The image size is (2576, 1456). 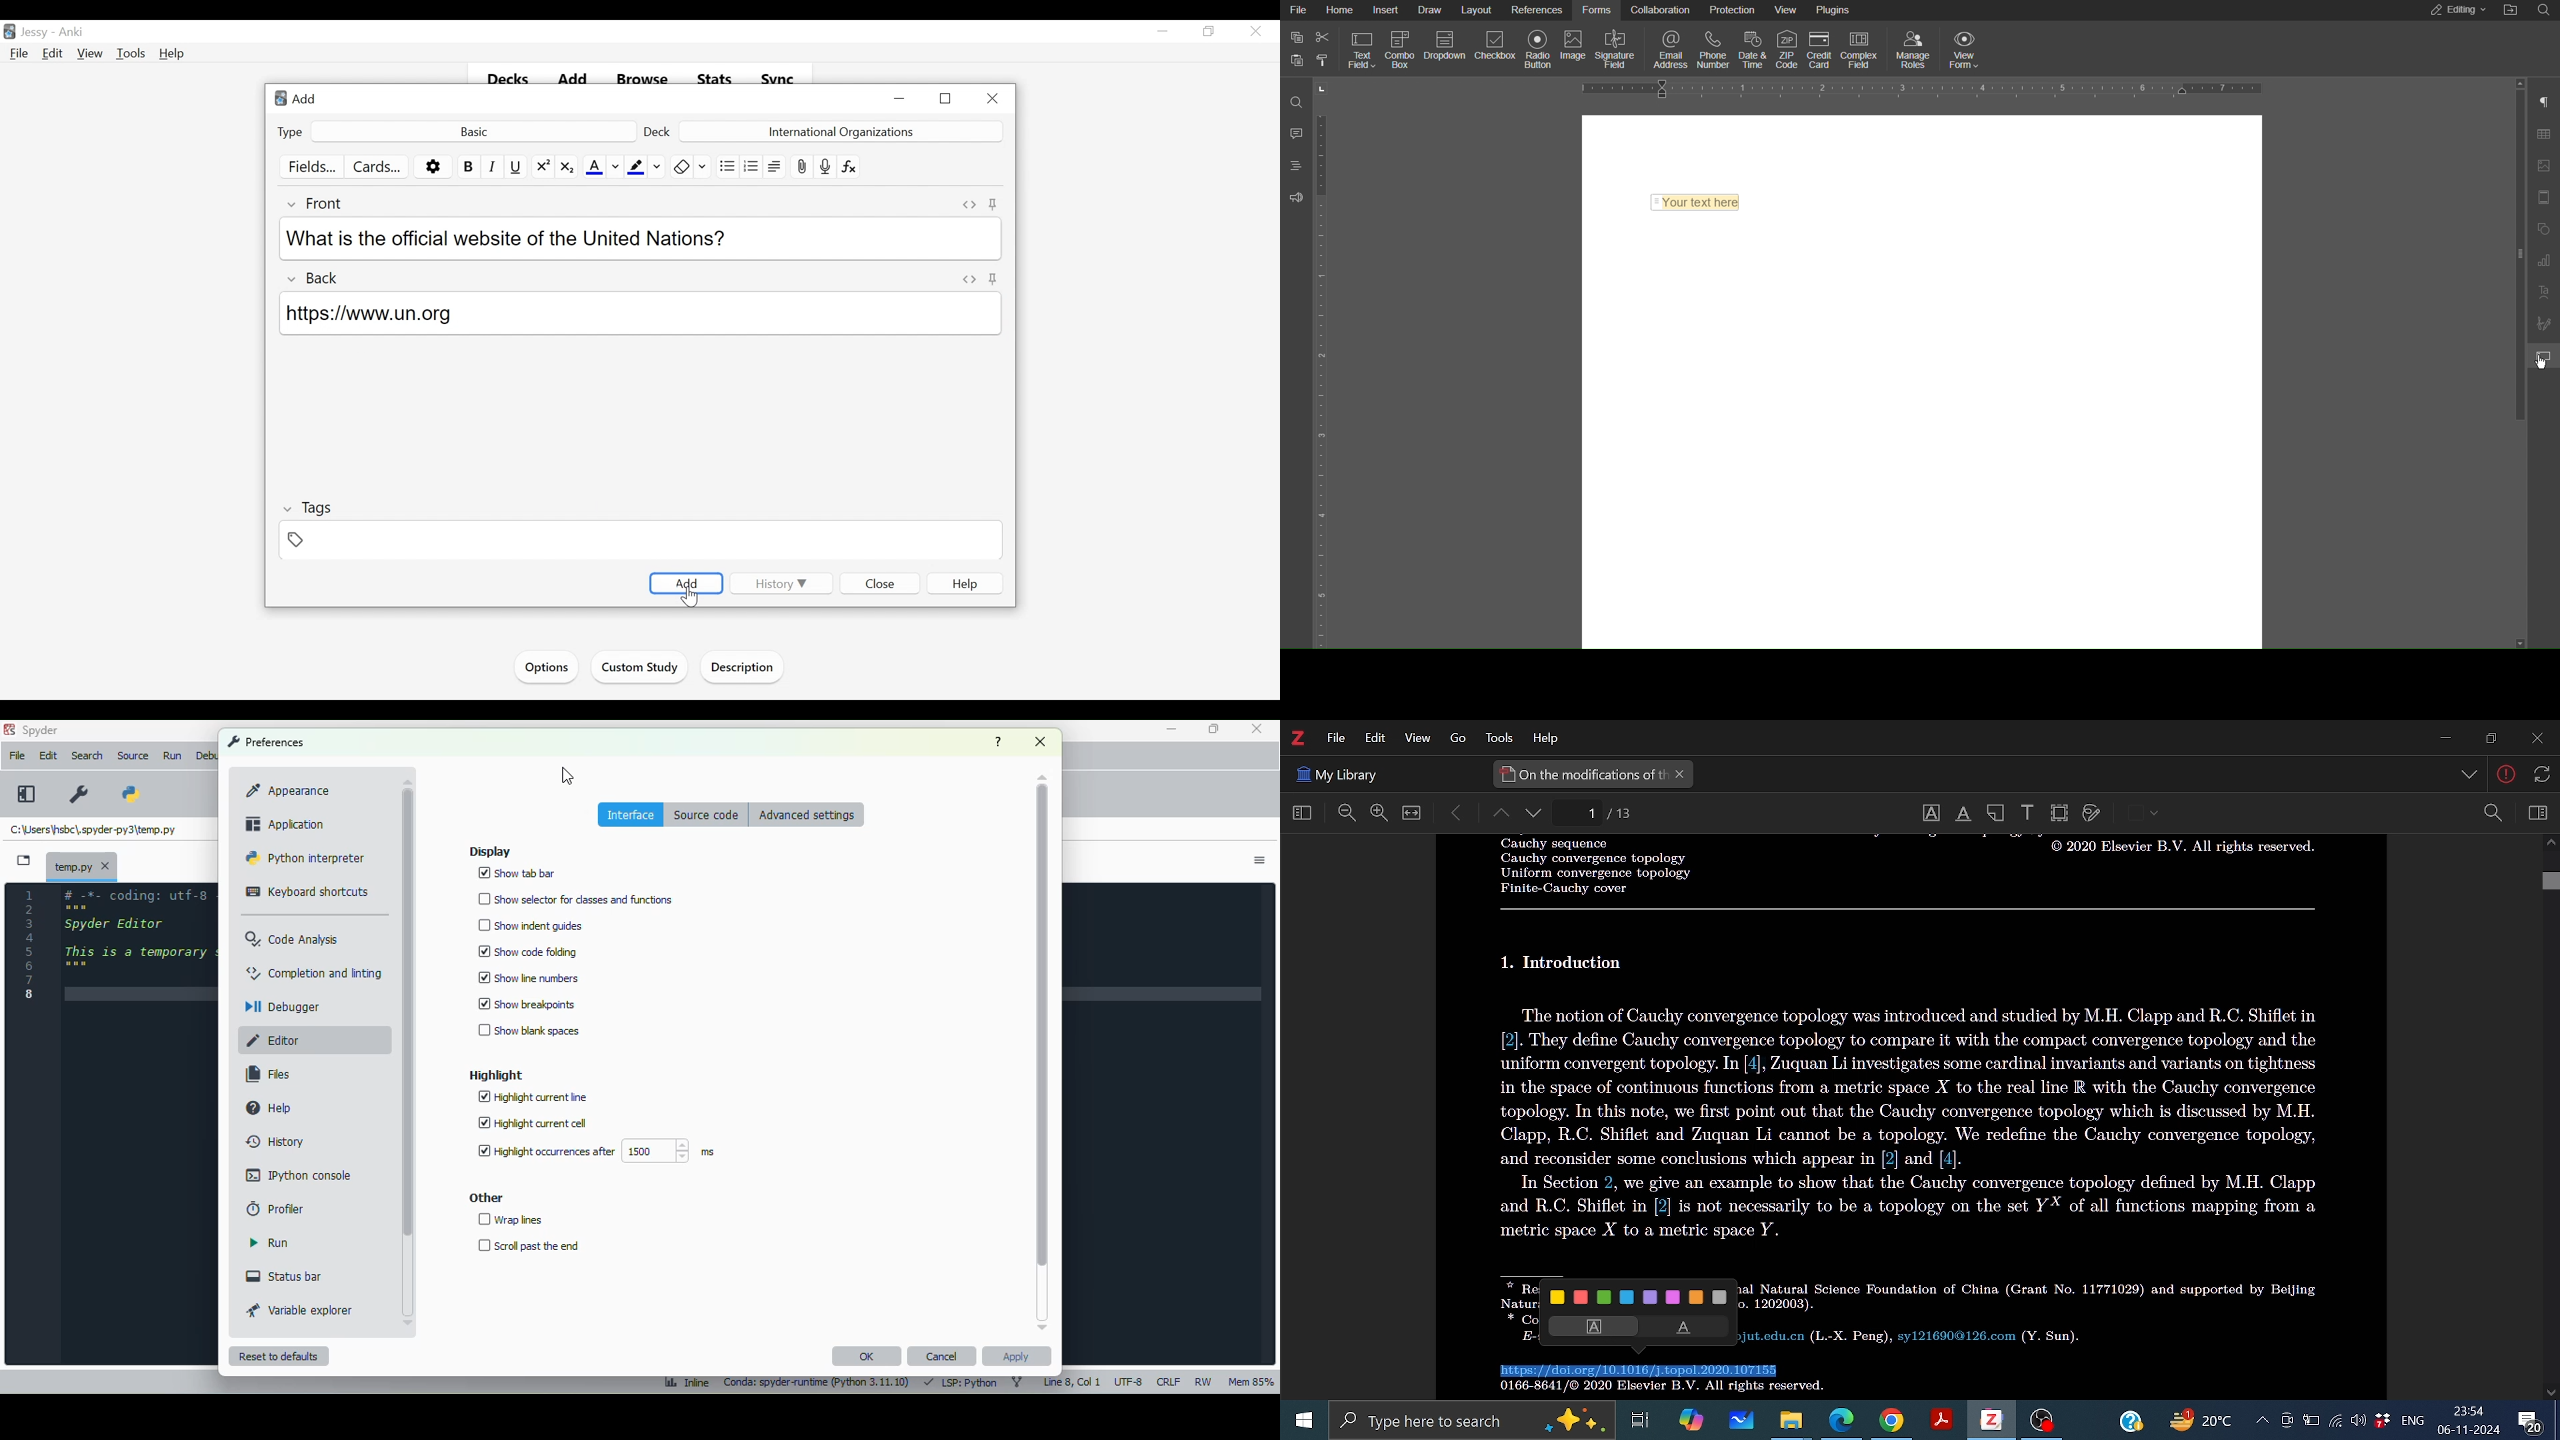 I want to click on Type here to serach, so click(x=1470, y=1421).